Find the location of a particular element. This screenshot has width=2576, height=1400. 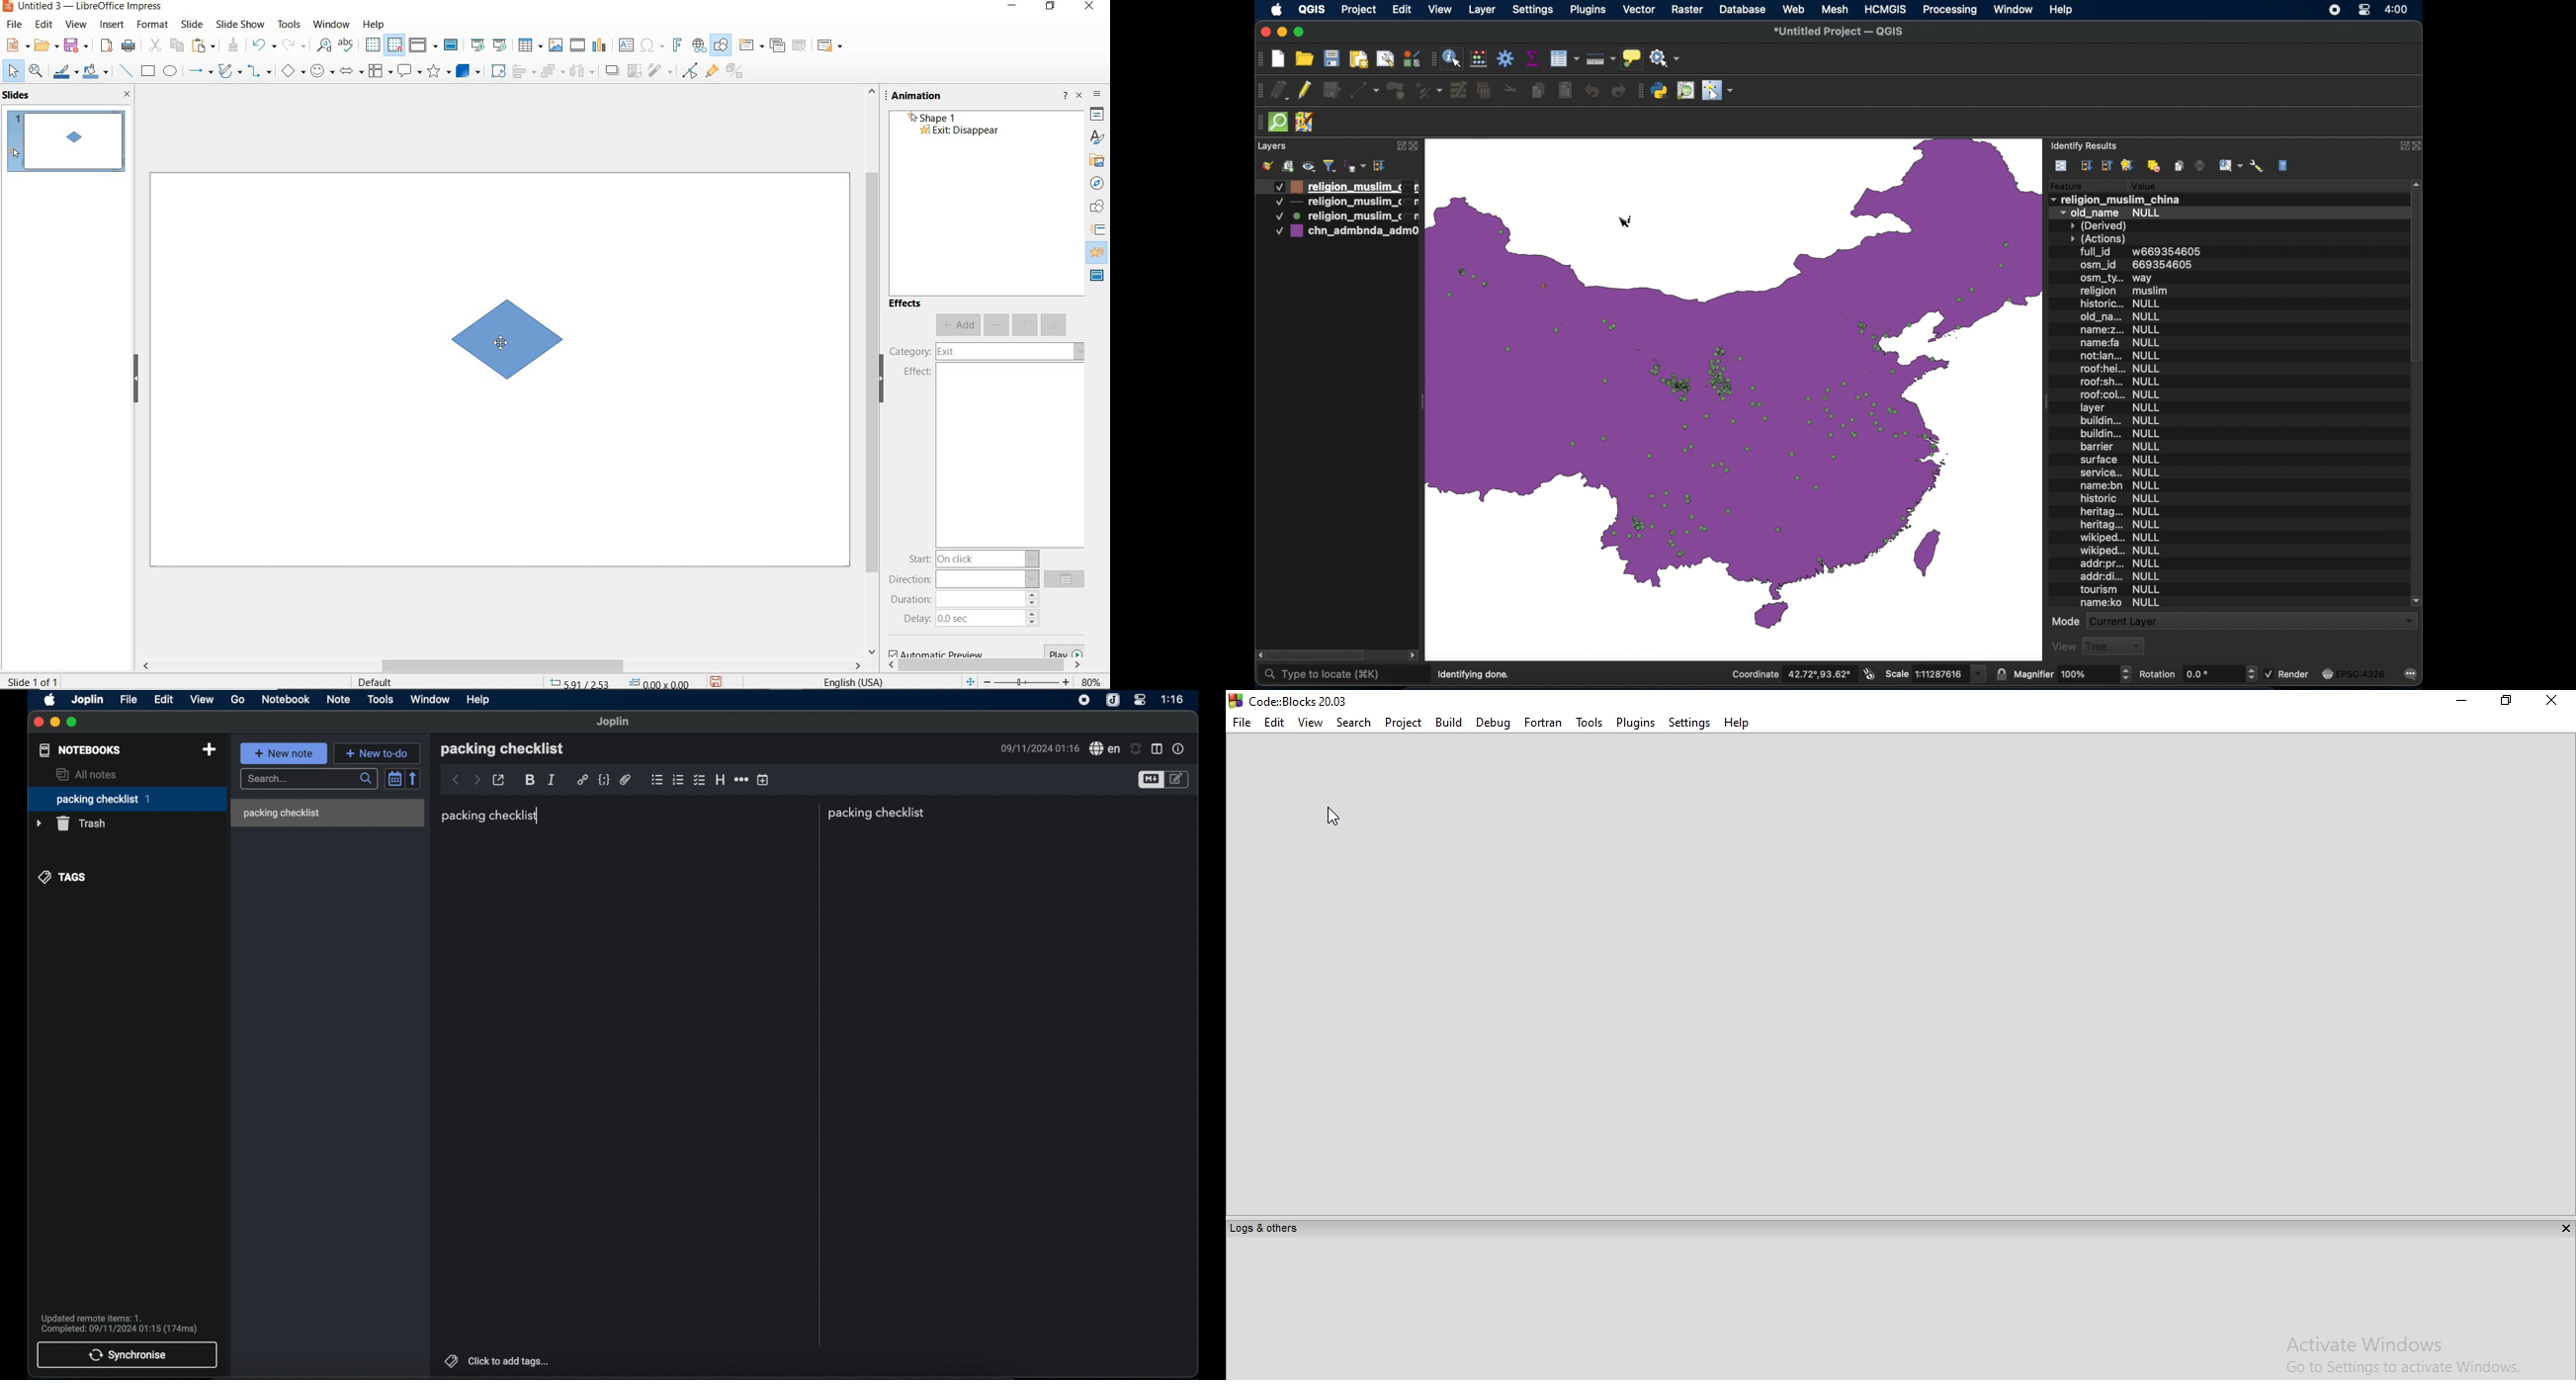

show gluepoint functions is located at coordinates (712, 73).